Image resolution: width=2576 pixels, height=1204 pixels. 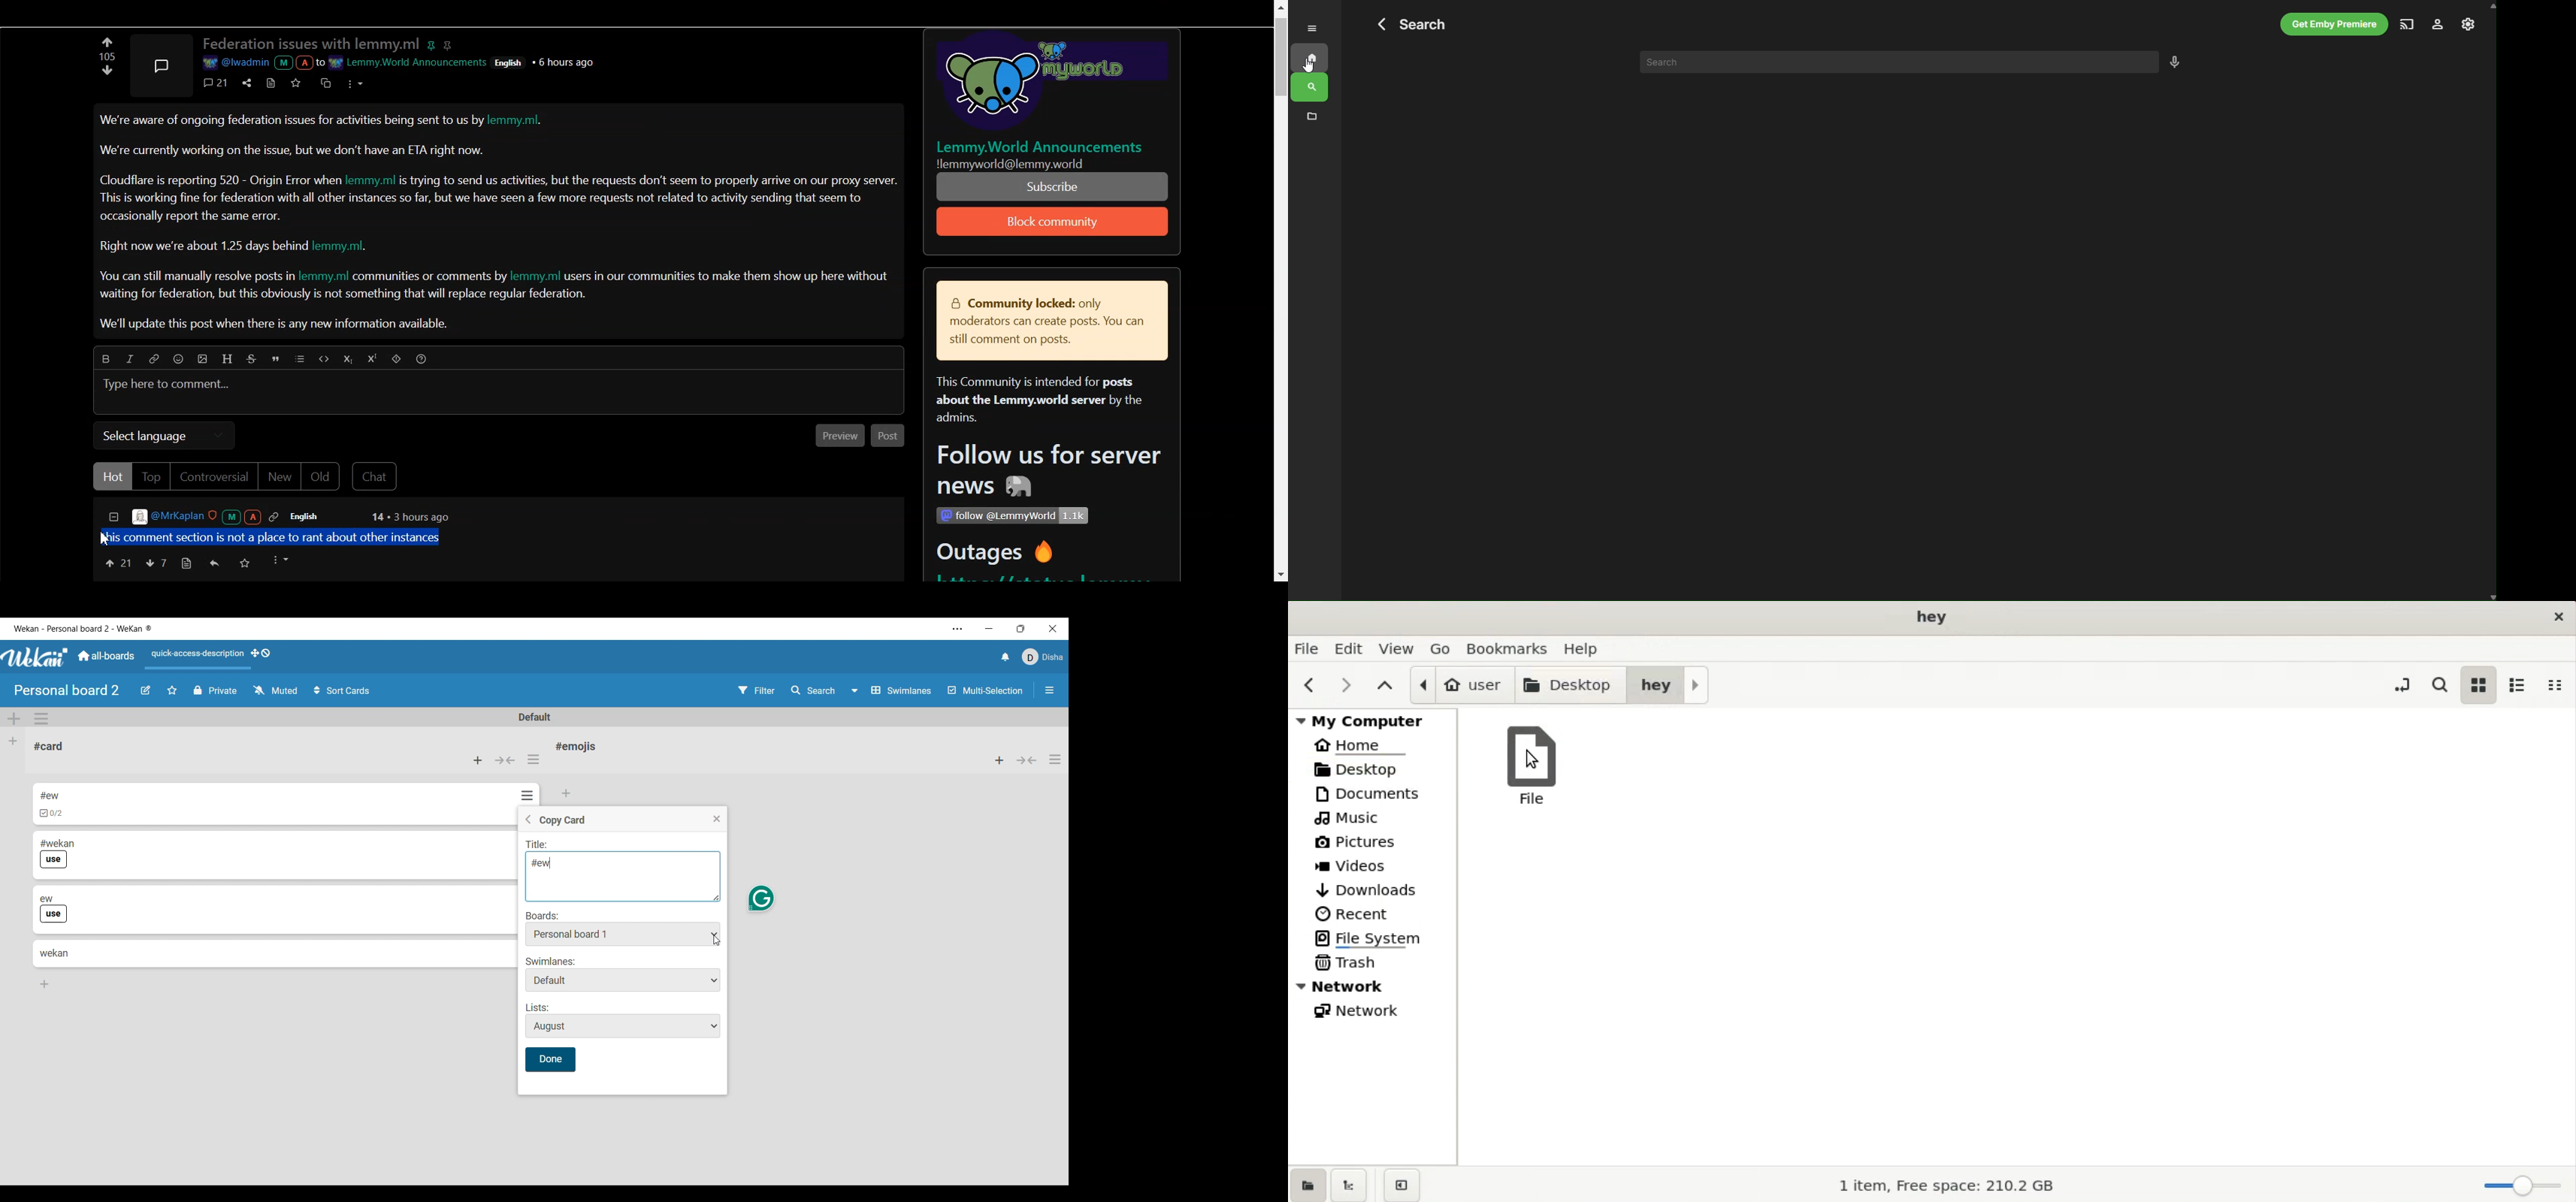 What do you see at coordinates (313, 517) in the screenshot?
I see `English` at bounding box center [313, 517].